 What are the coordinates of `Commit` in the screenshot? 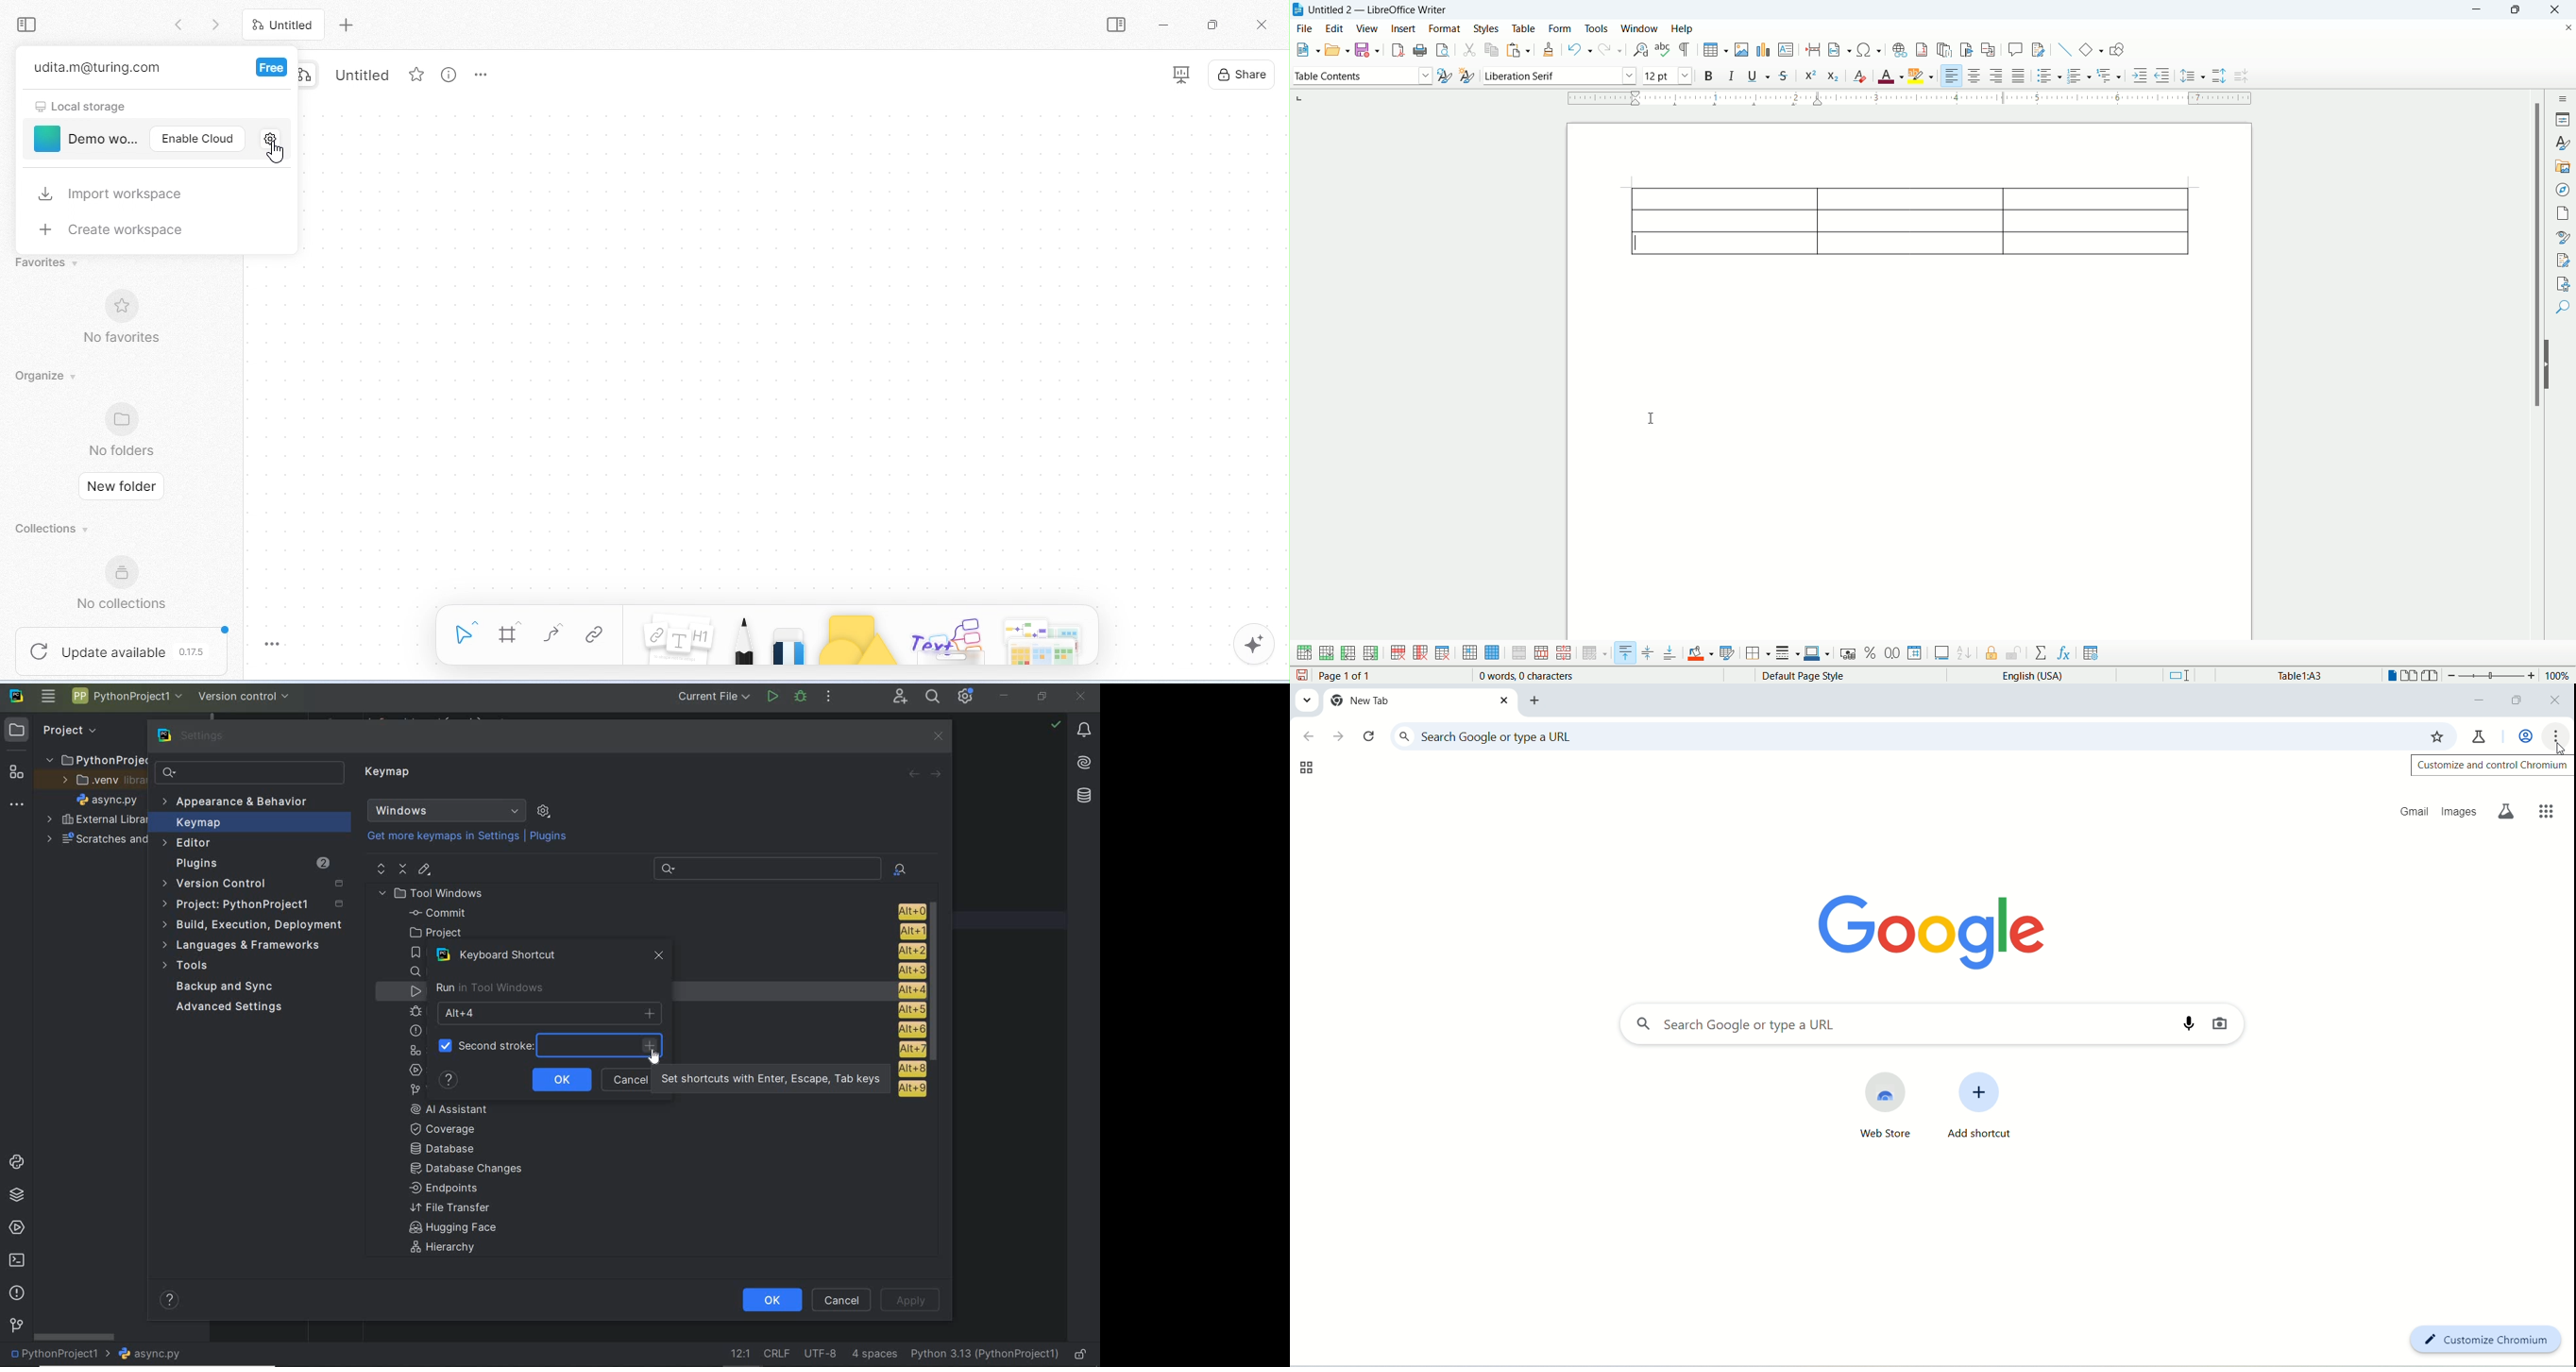 It's located at (665, 913).